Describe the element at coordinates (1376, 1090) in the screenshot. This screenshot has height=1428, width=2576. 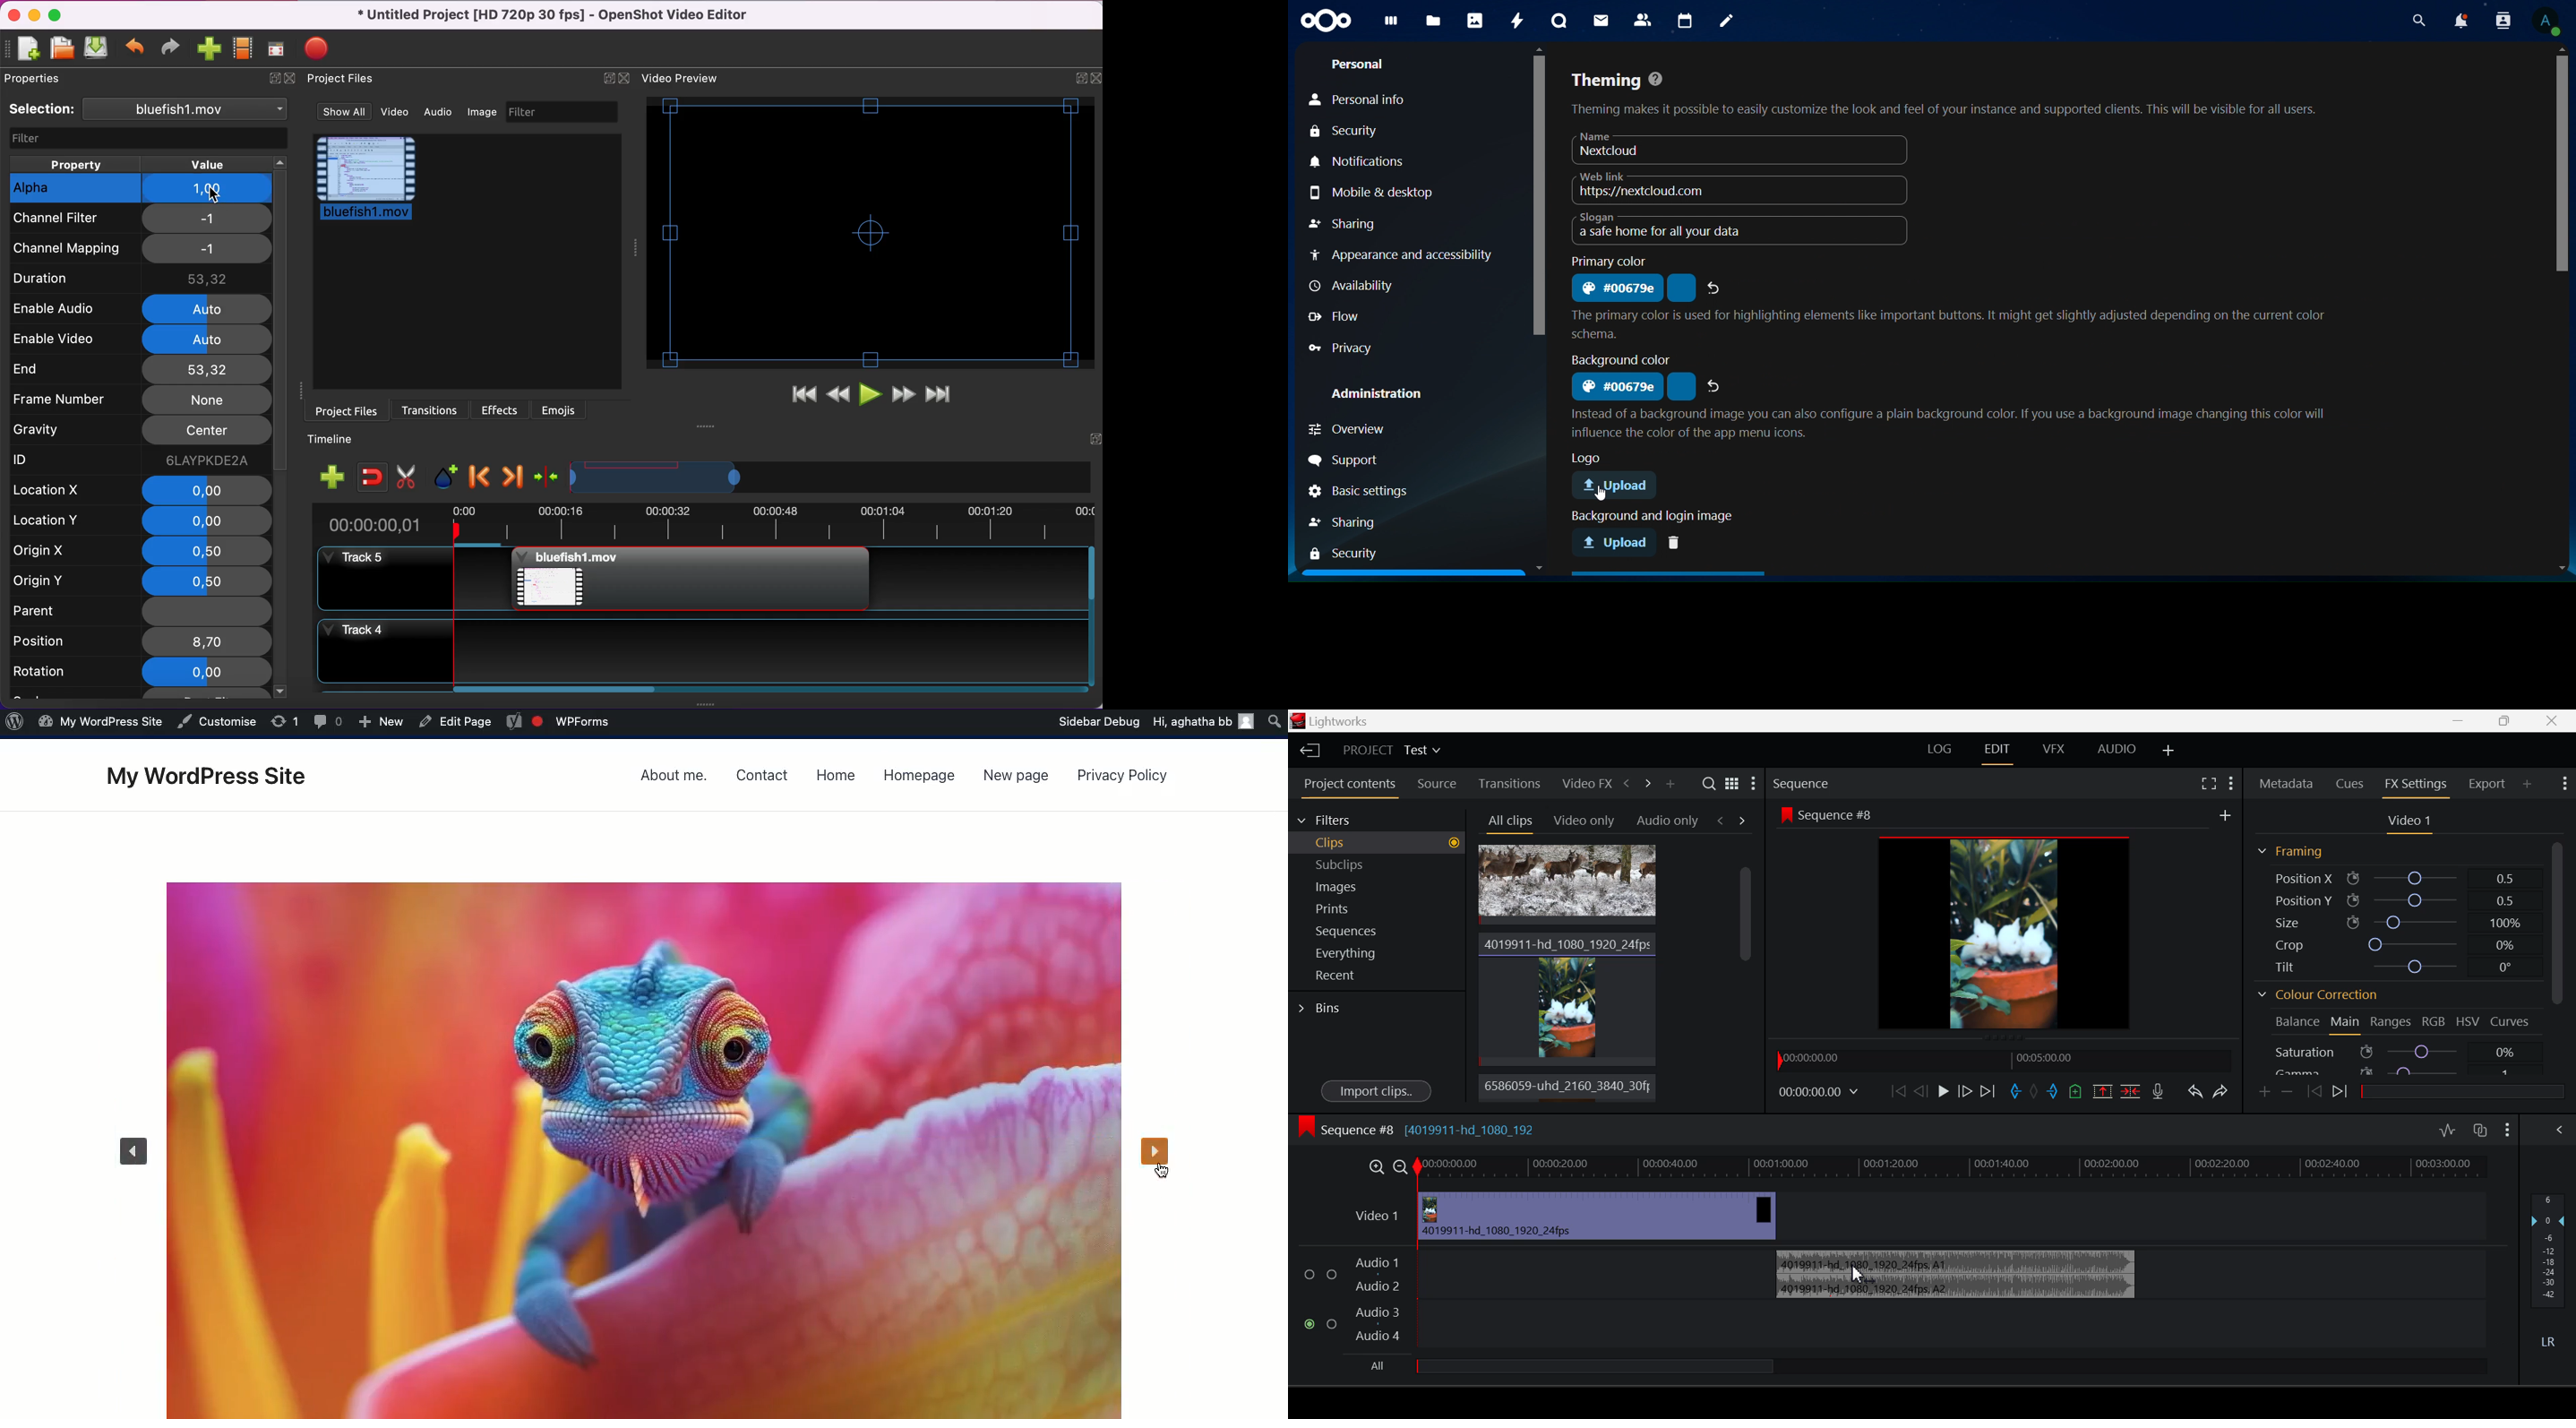
I see `Import clips` at that location.